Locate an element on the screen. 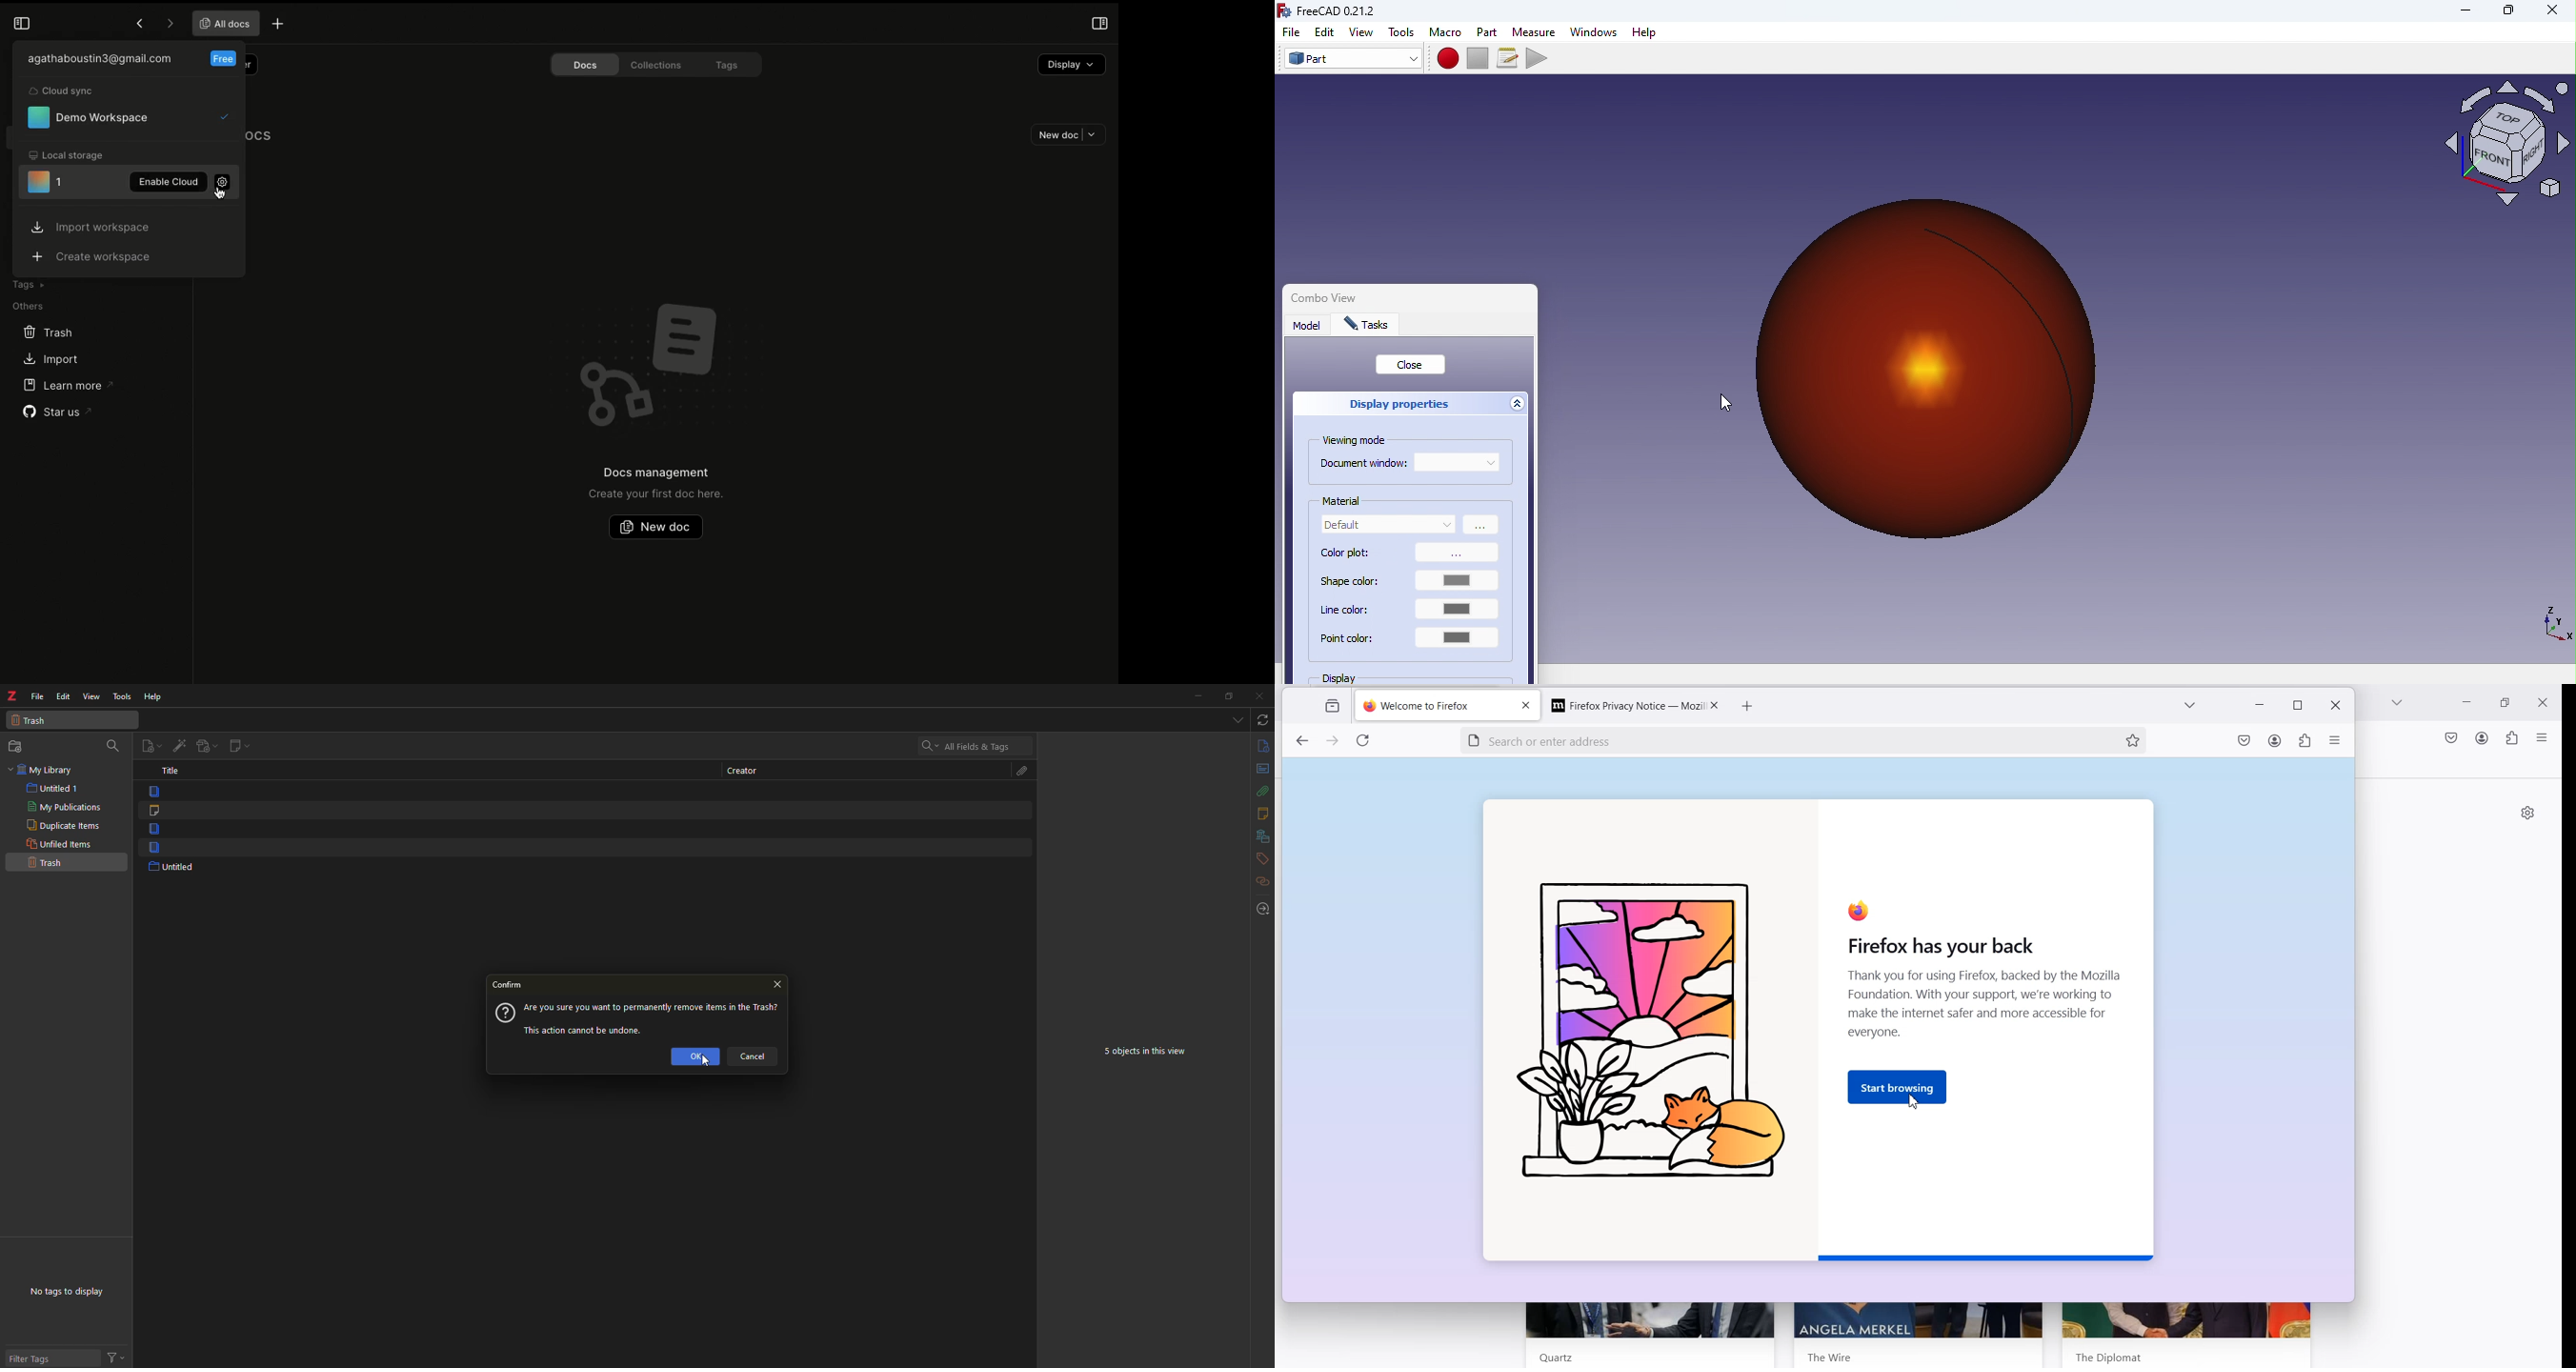 This screenshot has width=2576, height=1372. add attachment is located at coordinates (205, 746).